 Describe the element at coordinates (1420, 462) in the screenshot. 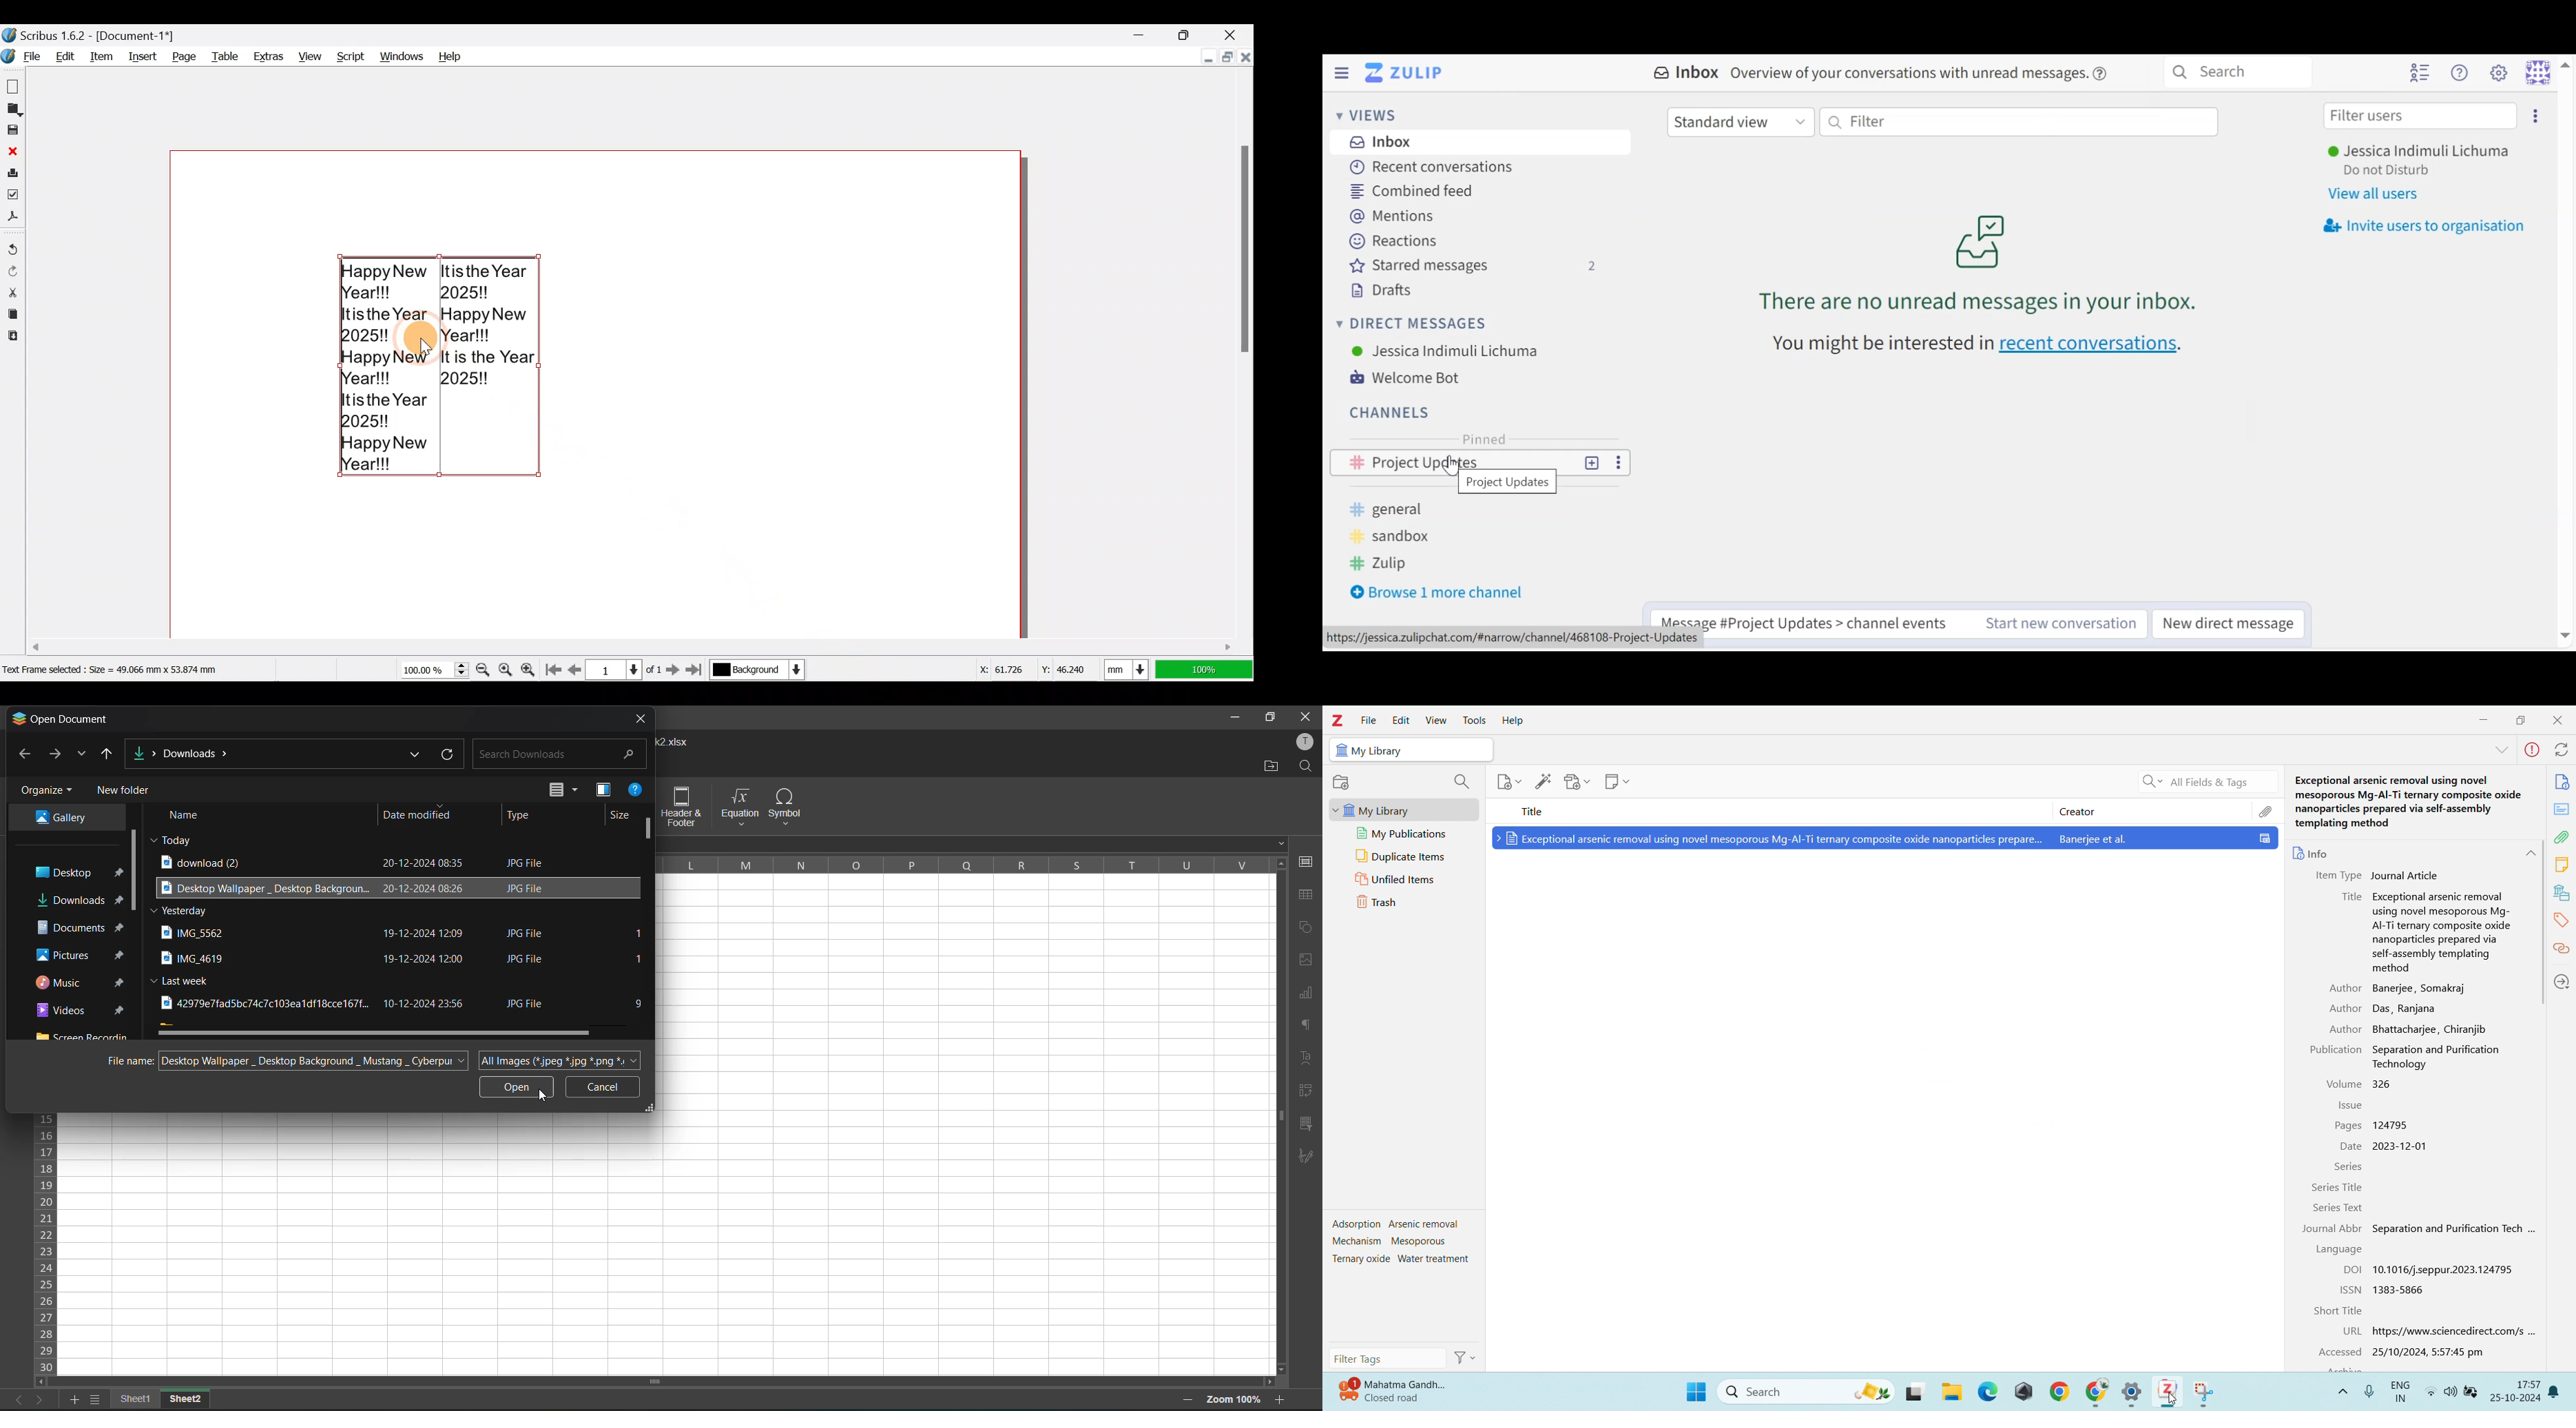

I see `project updates` at that location.